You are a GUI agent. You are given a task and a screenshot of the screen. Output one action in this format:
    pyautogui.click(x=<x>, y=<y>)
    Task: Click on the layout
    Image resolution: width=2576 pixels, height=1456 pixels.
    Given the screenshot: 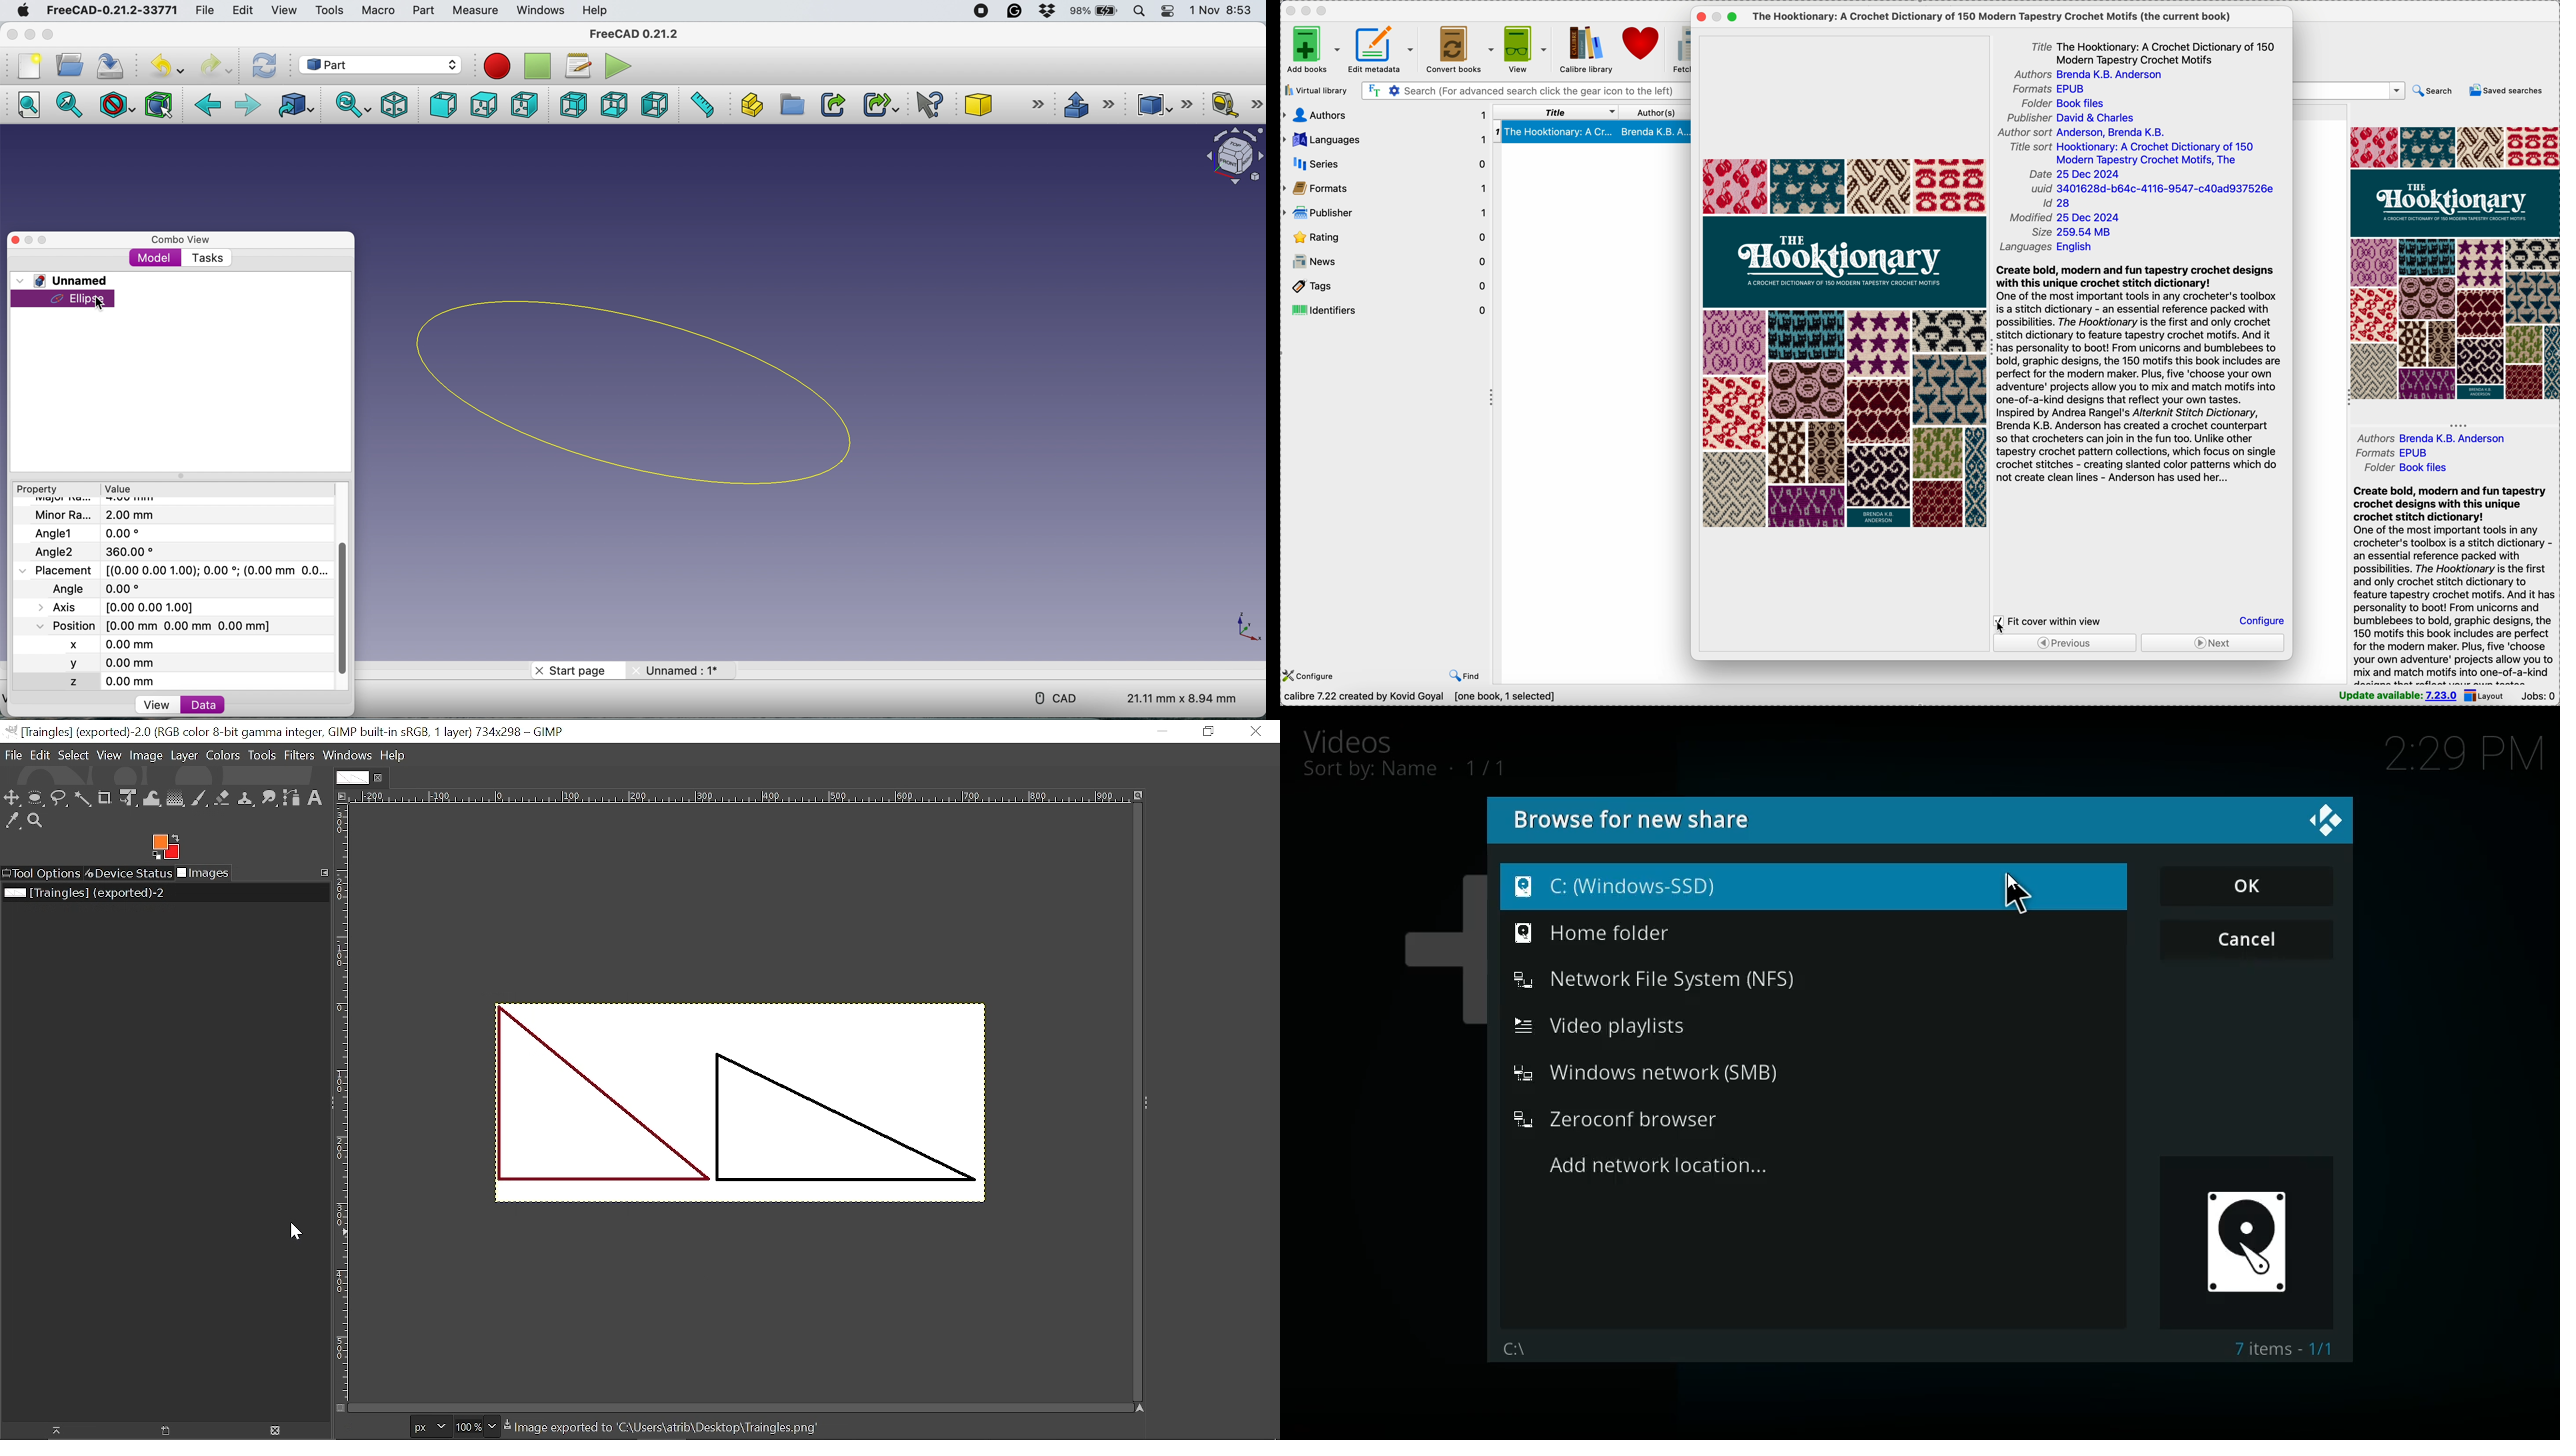 What is the action you would take?
    pyautogui.click(x=2486, y=696)
    